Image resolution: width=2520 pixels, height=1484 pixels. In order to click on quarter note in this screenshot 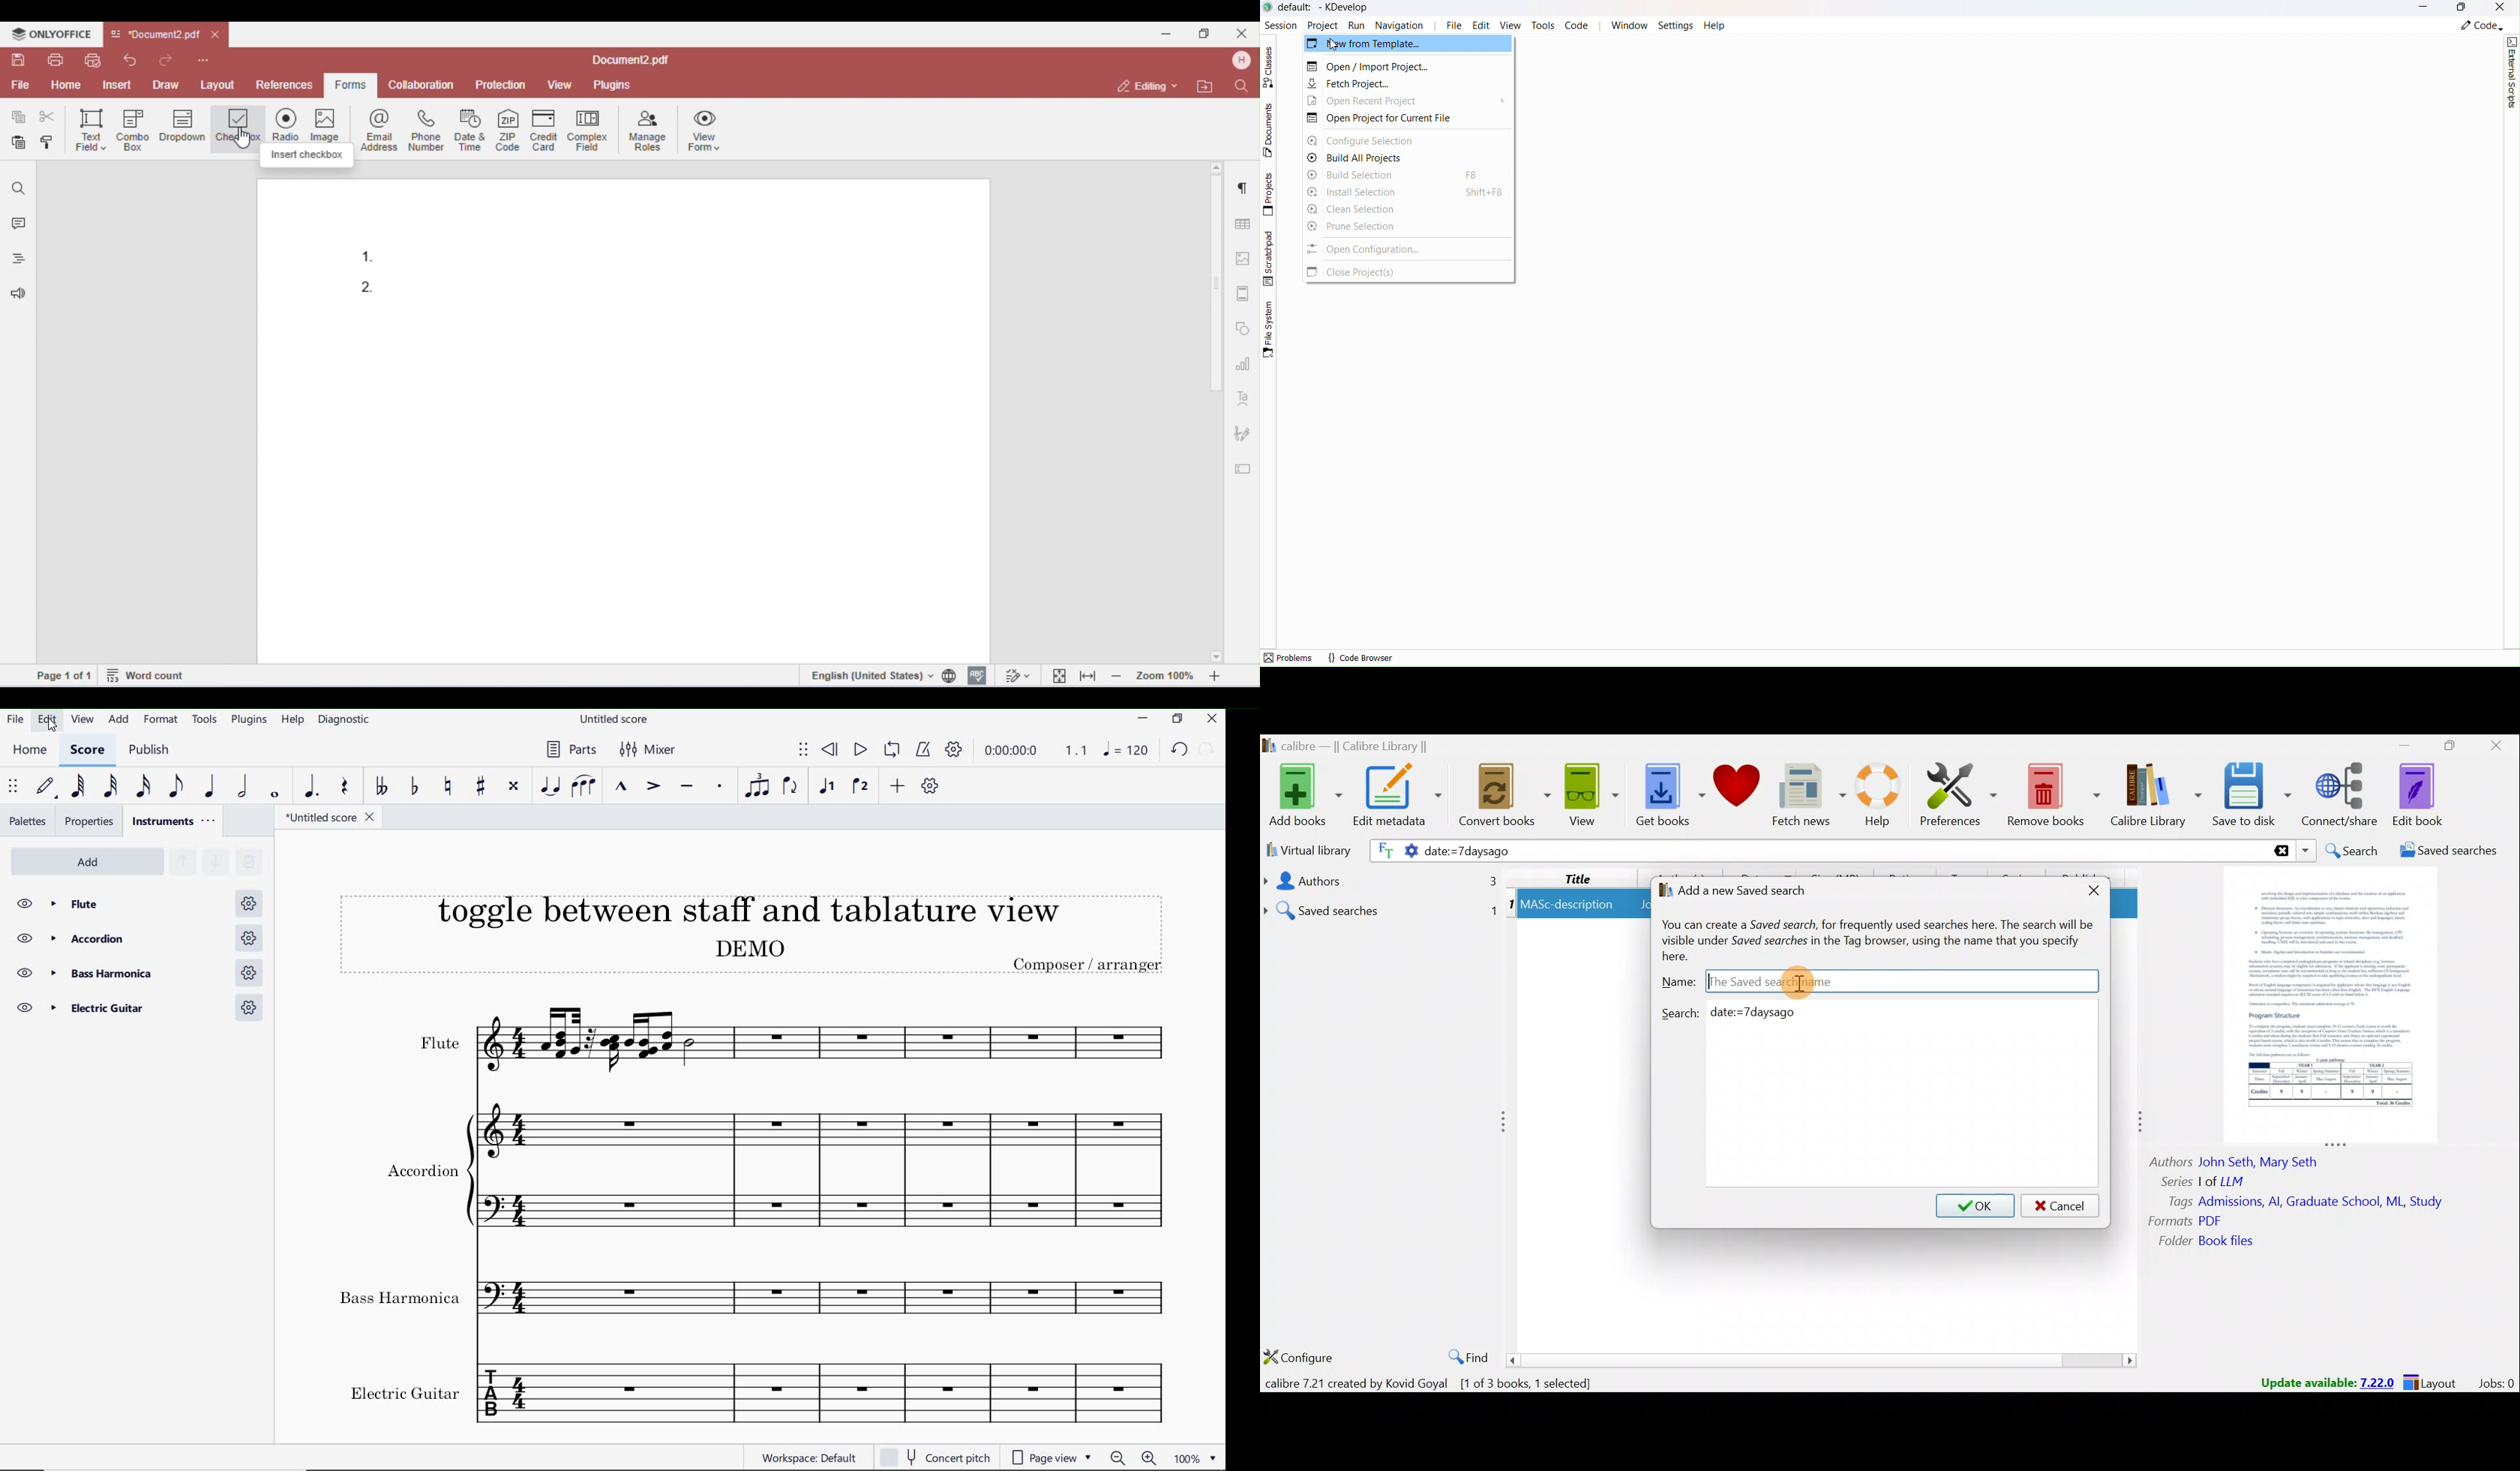, I will do `click(210, 787)`.